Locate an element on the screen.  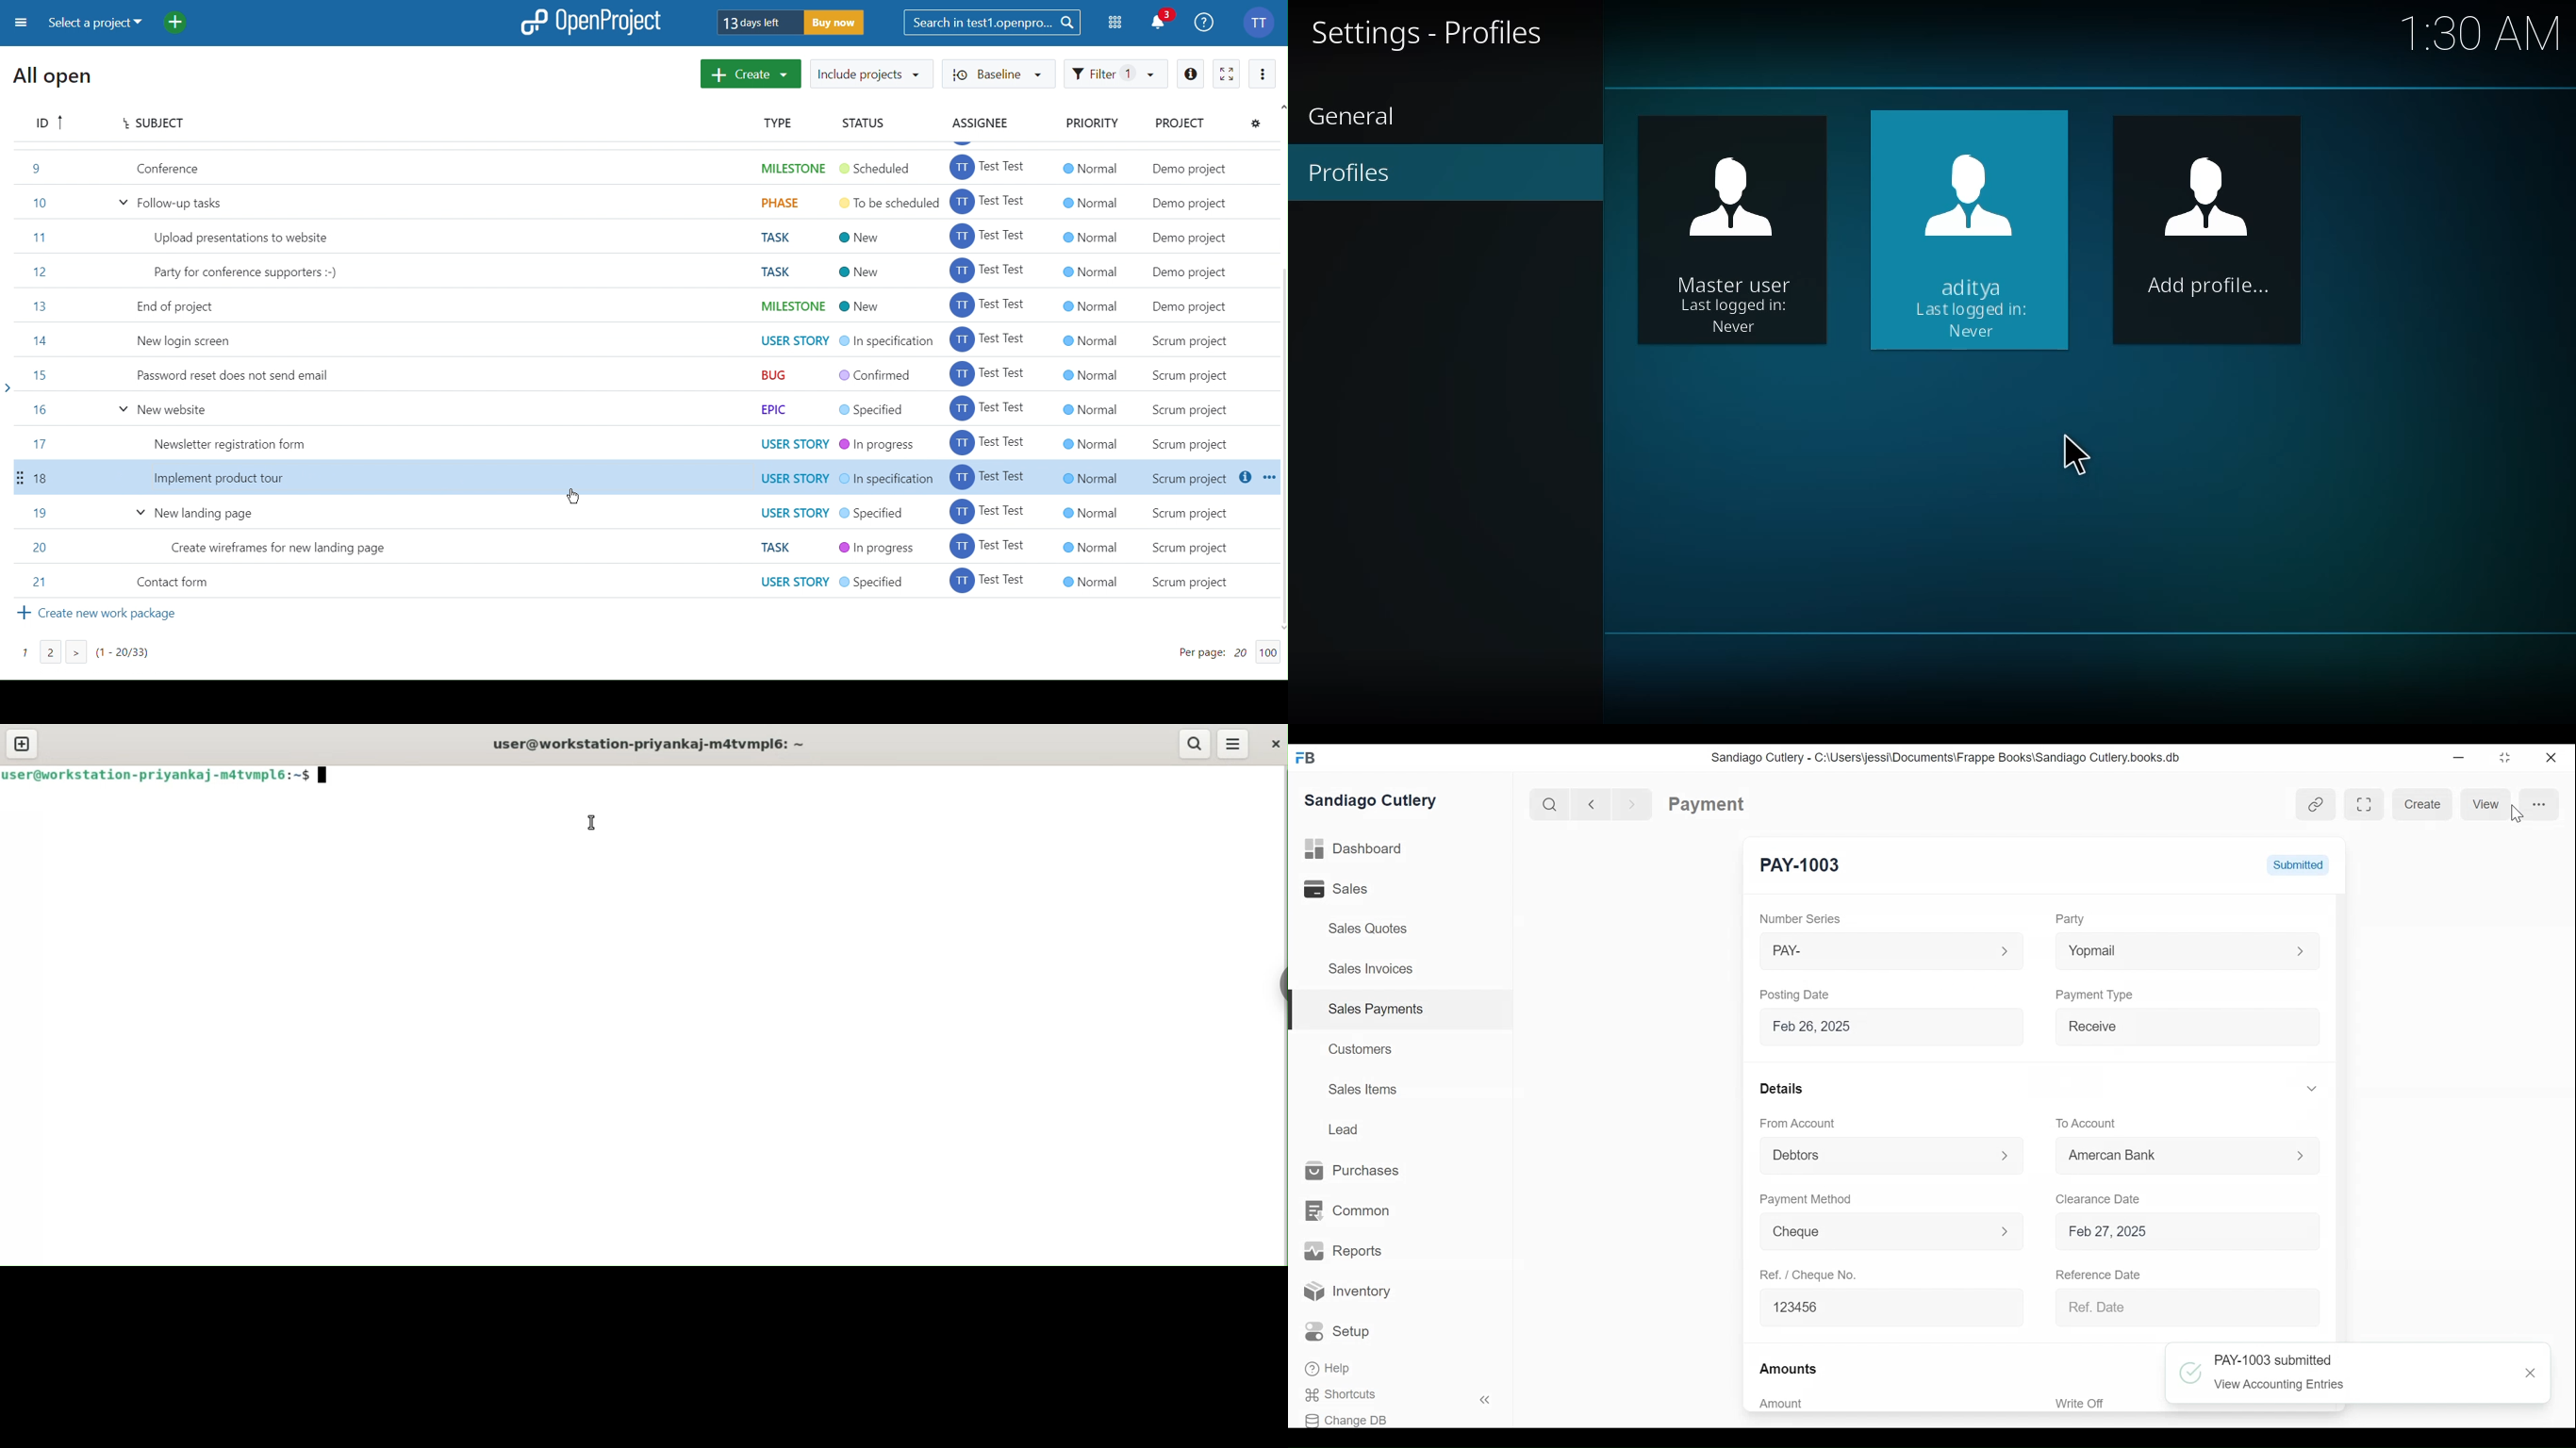
Select a project is located at coordinates (99, 24).